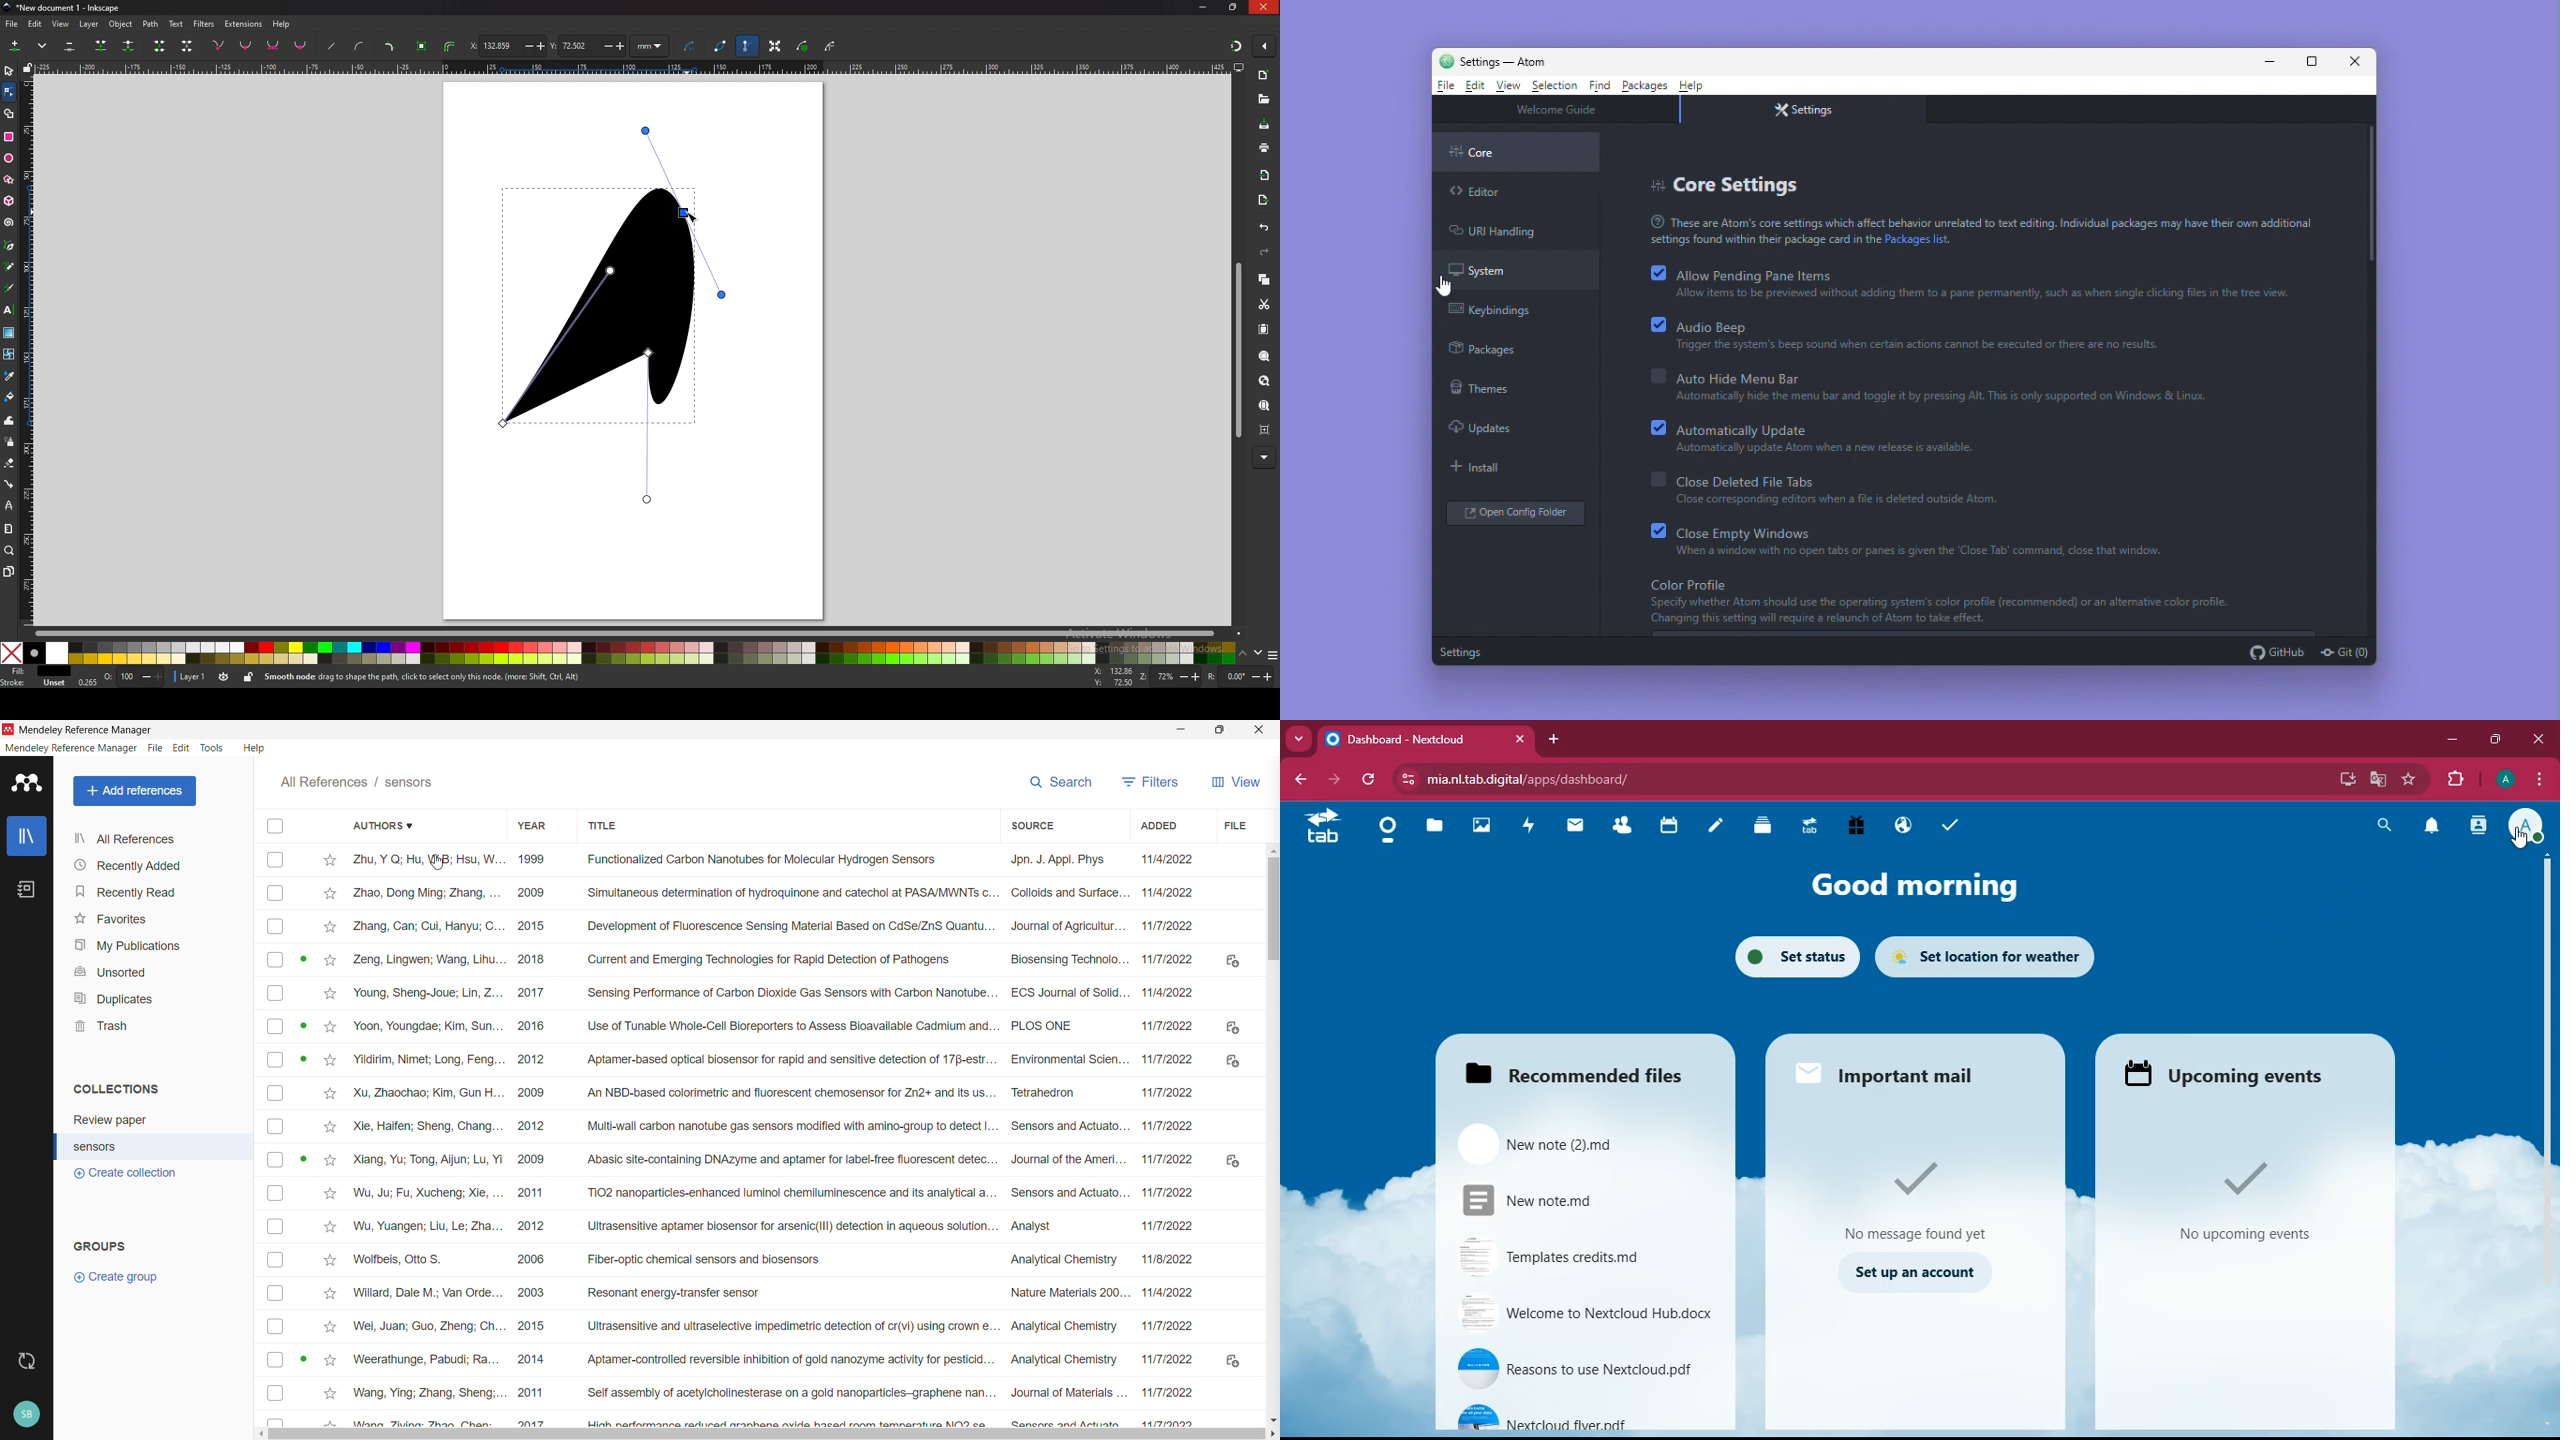 The height and width of the screenshot is (1456, 2576). What do you see at coordinates (9, 246) in the screenshot?
I see `pen` at bounding box center [9, 246].